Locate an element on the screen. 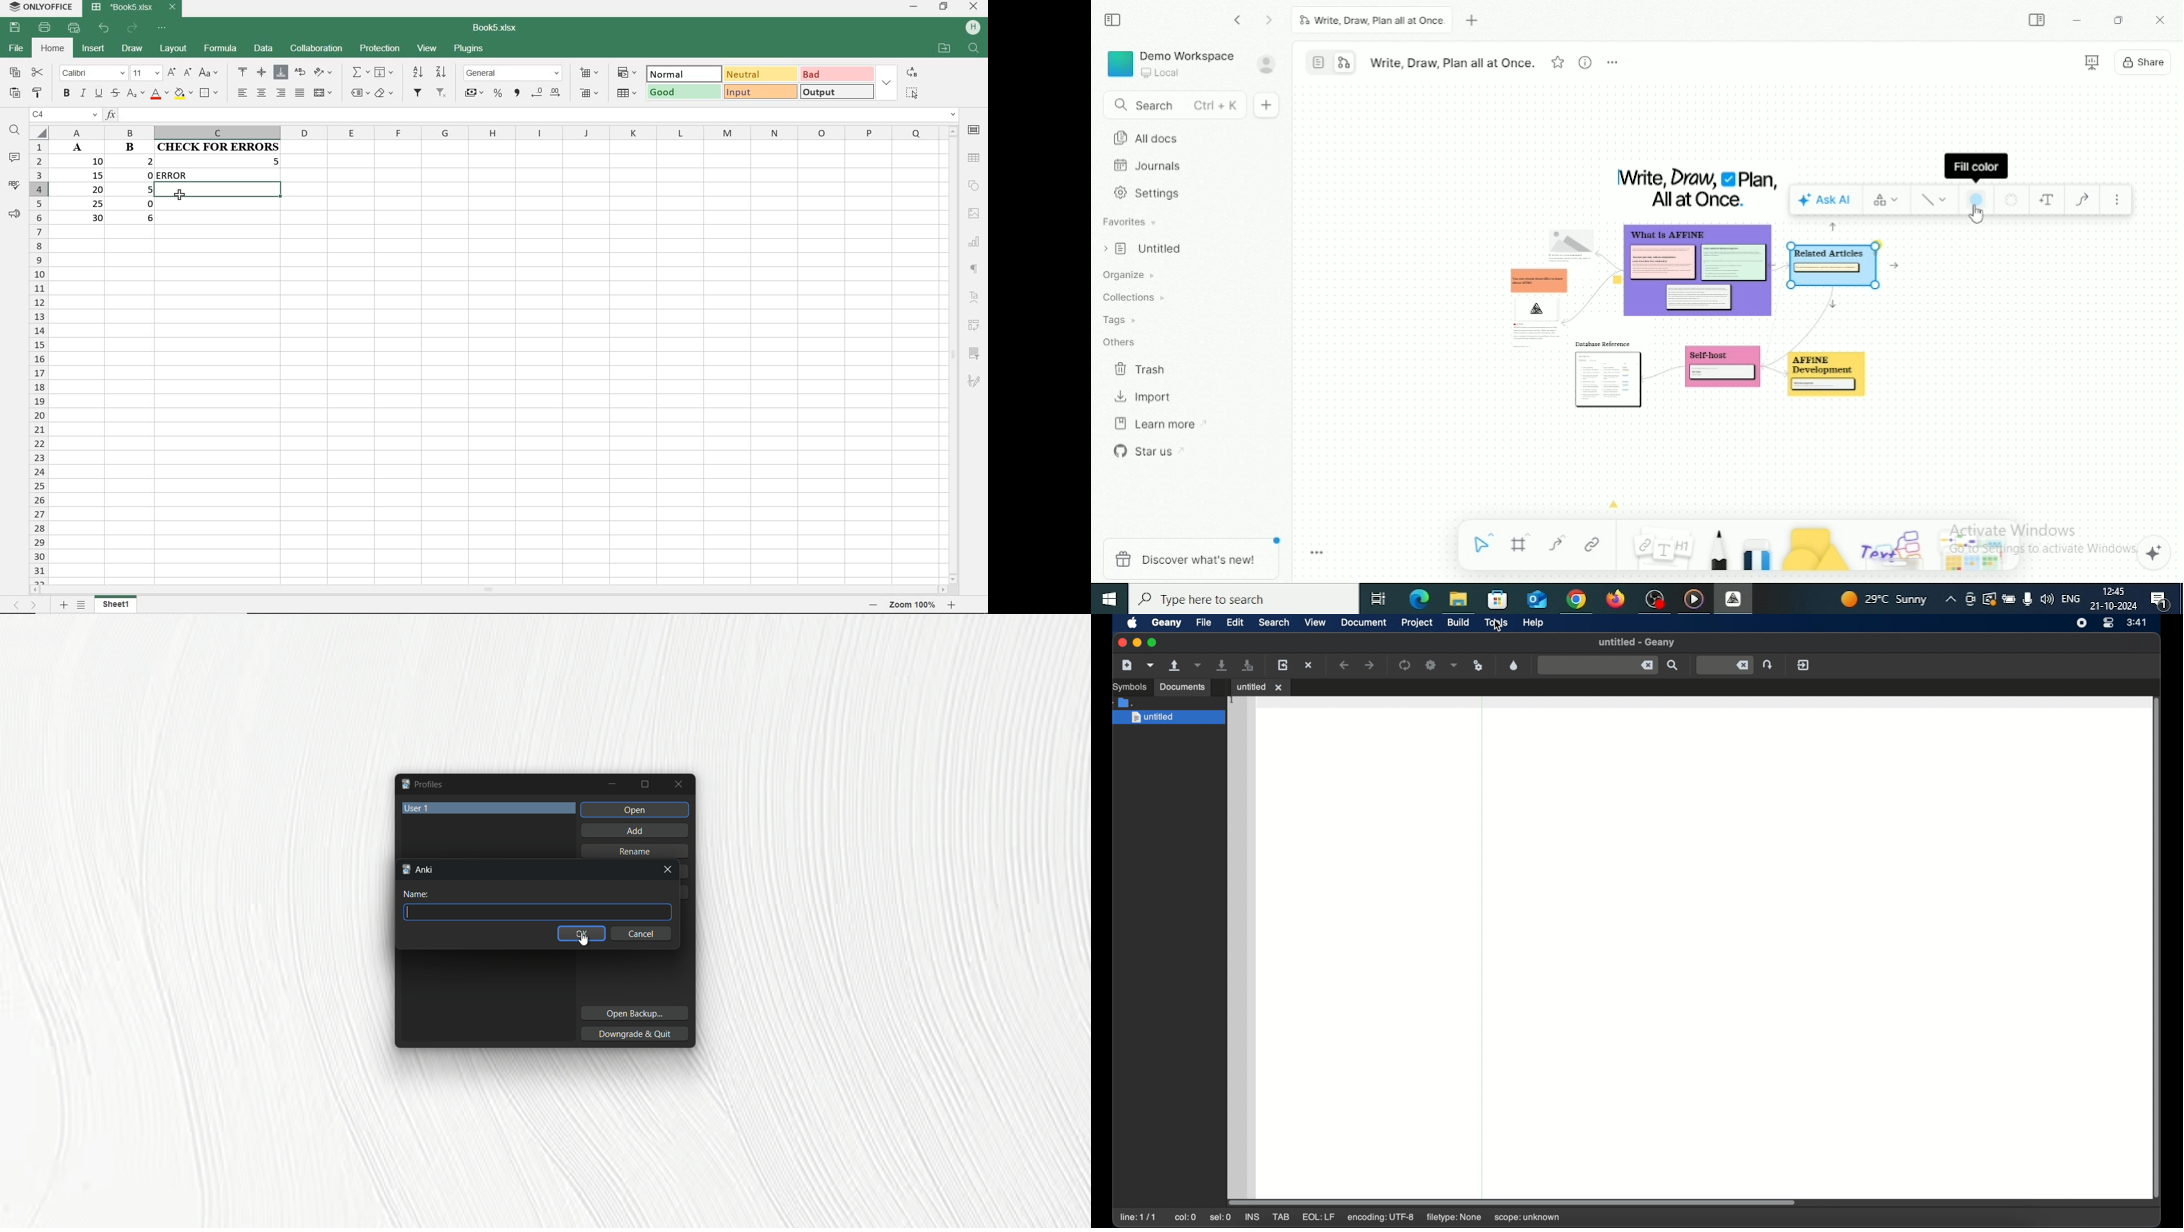 This screenshot has height=1232, width=2184. Open backup is located at coordinates (633, 1014).